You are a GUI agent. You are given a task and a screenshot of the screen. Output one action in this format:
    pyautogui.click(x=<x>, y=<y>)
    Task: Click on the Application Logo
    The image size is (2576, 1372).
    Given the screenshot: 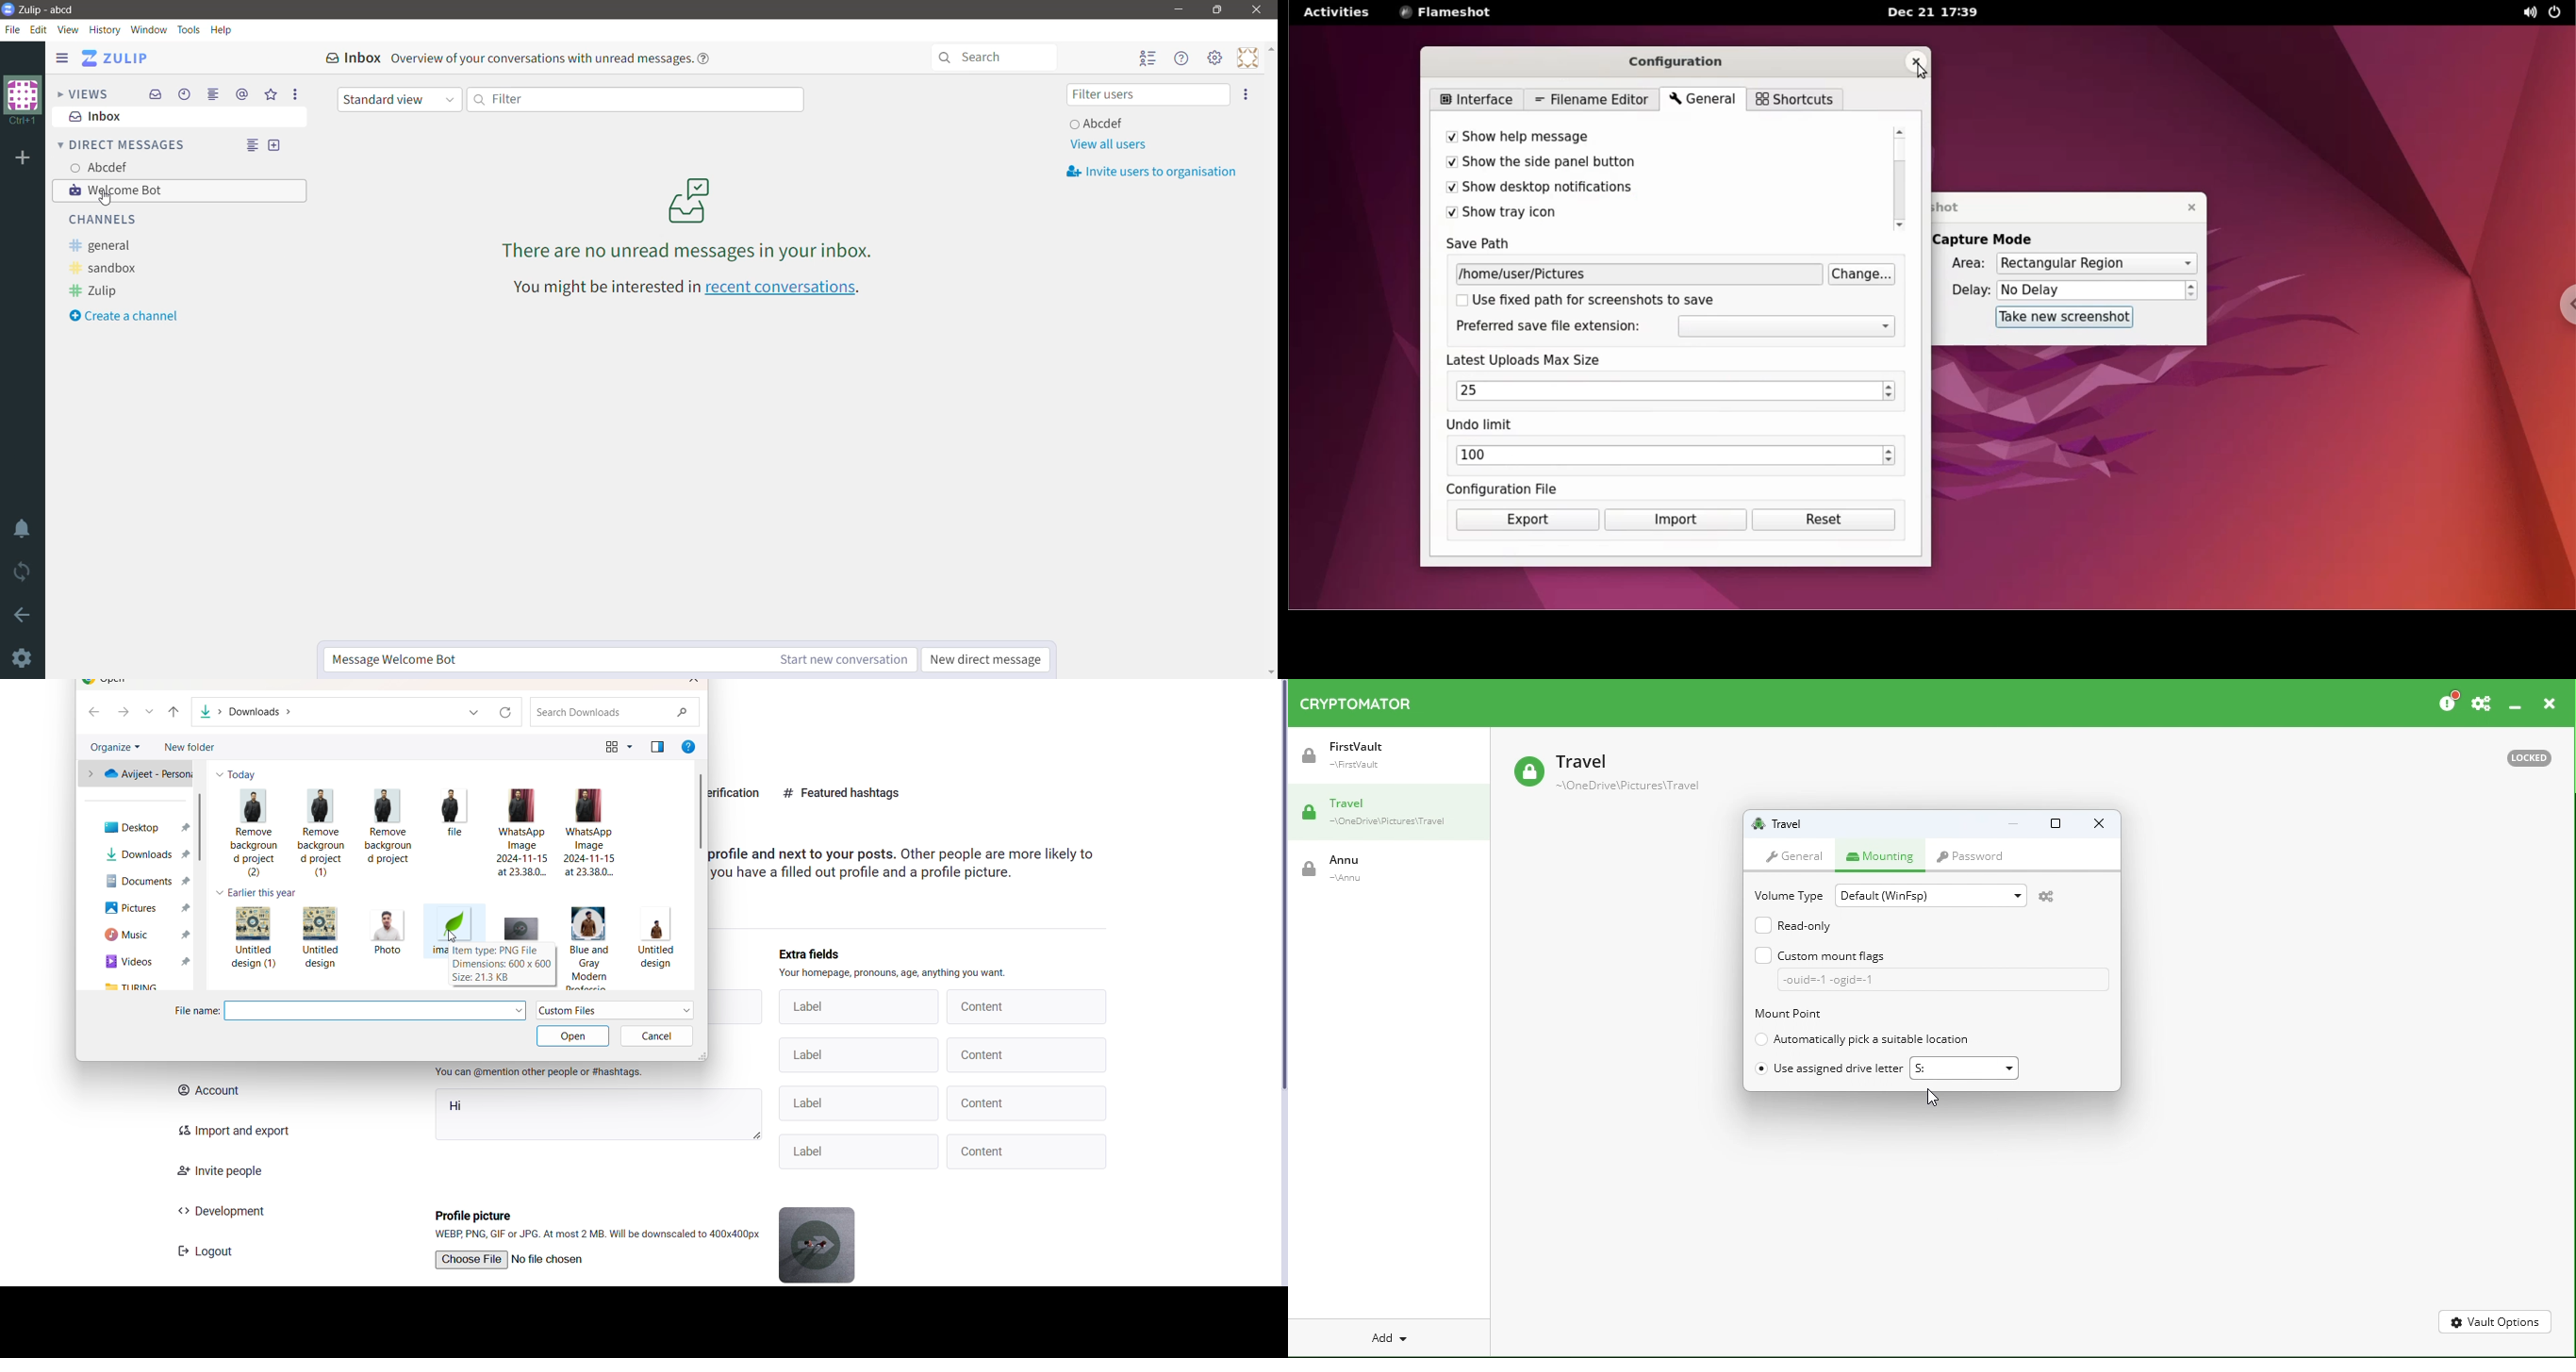 What is the action you would take?
    pyautogui.click(x=8, y=10)
    